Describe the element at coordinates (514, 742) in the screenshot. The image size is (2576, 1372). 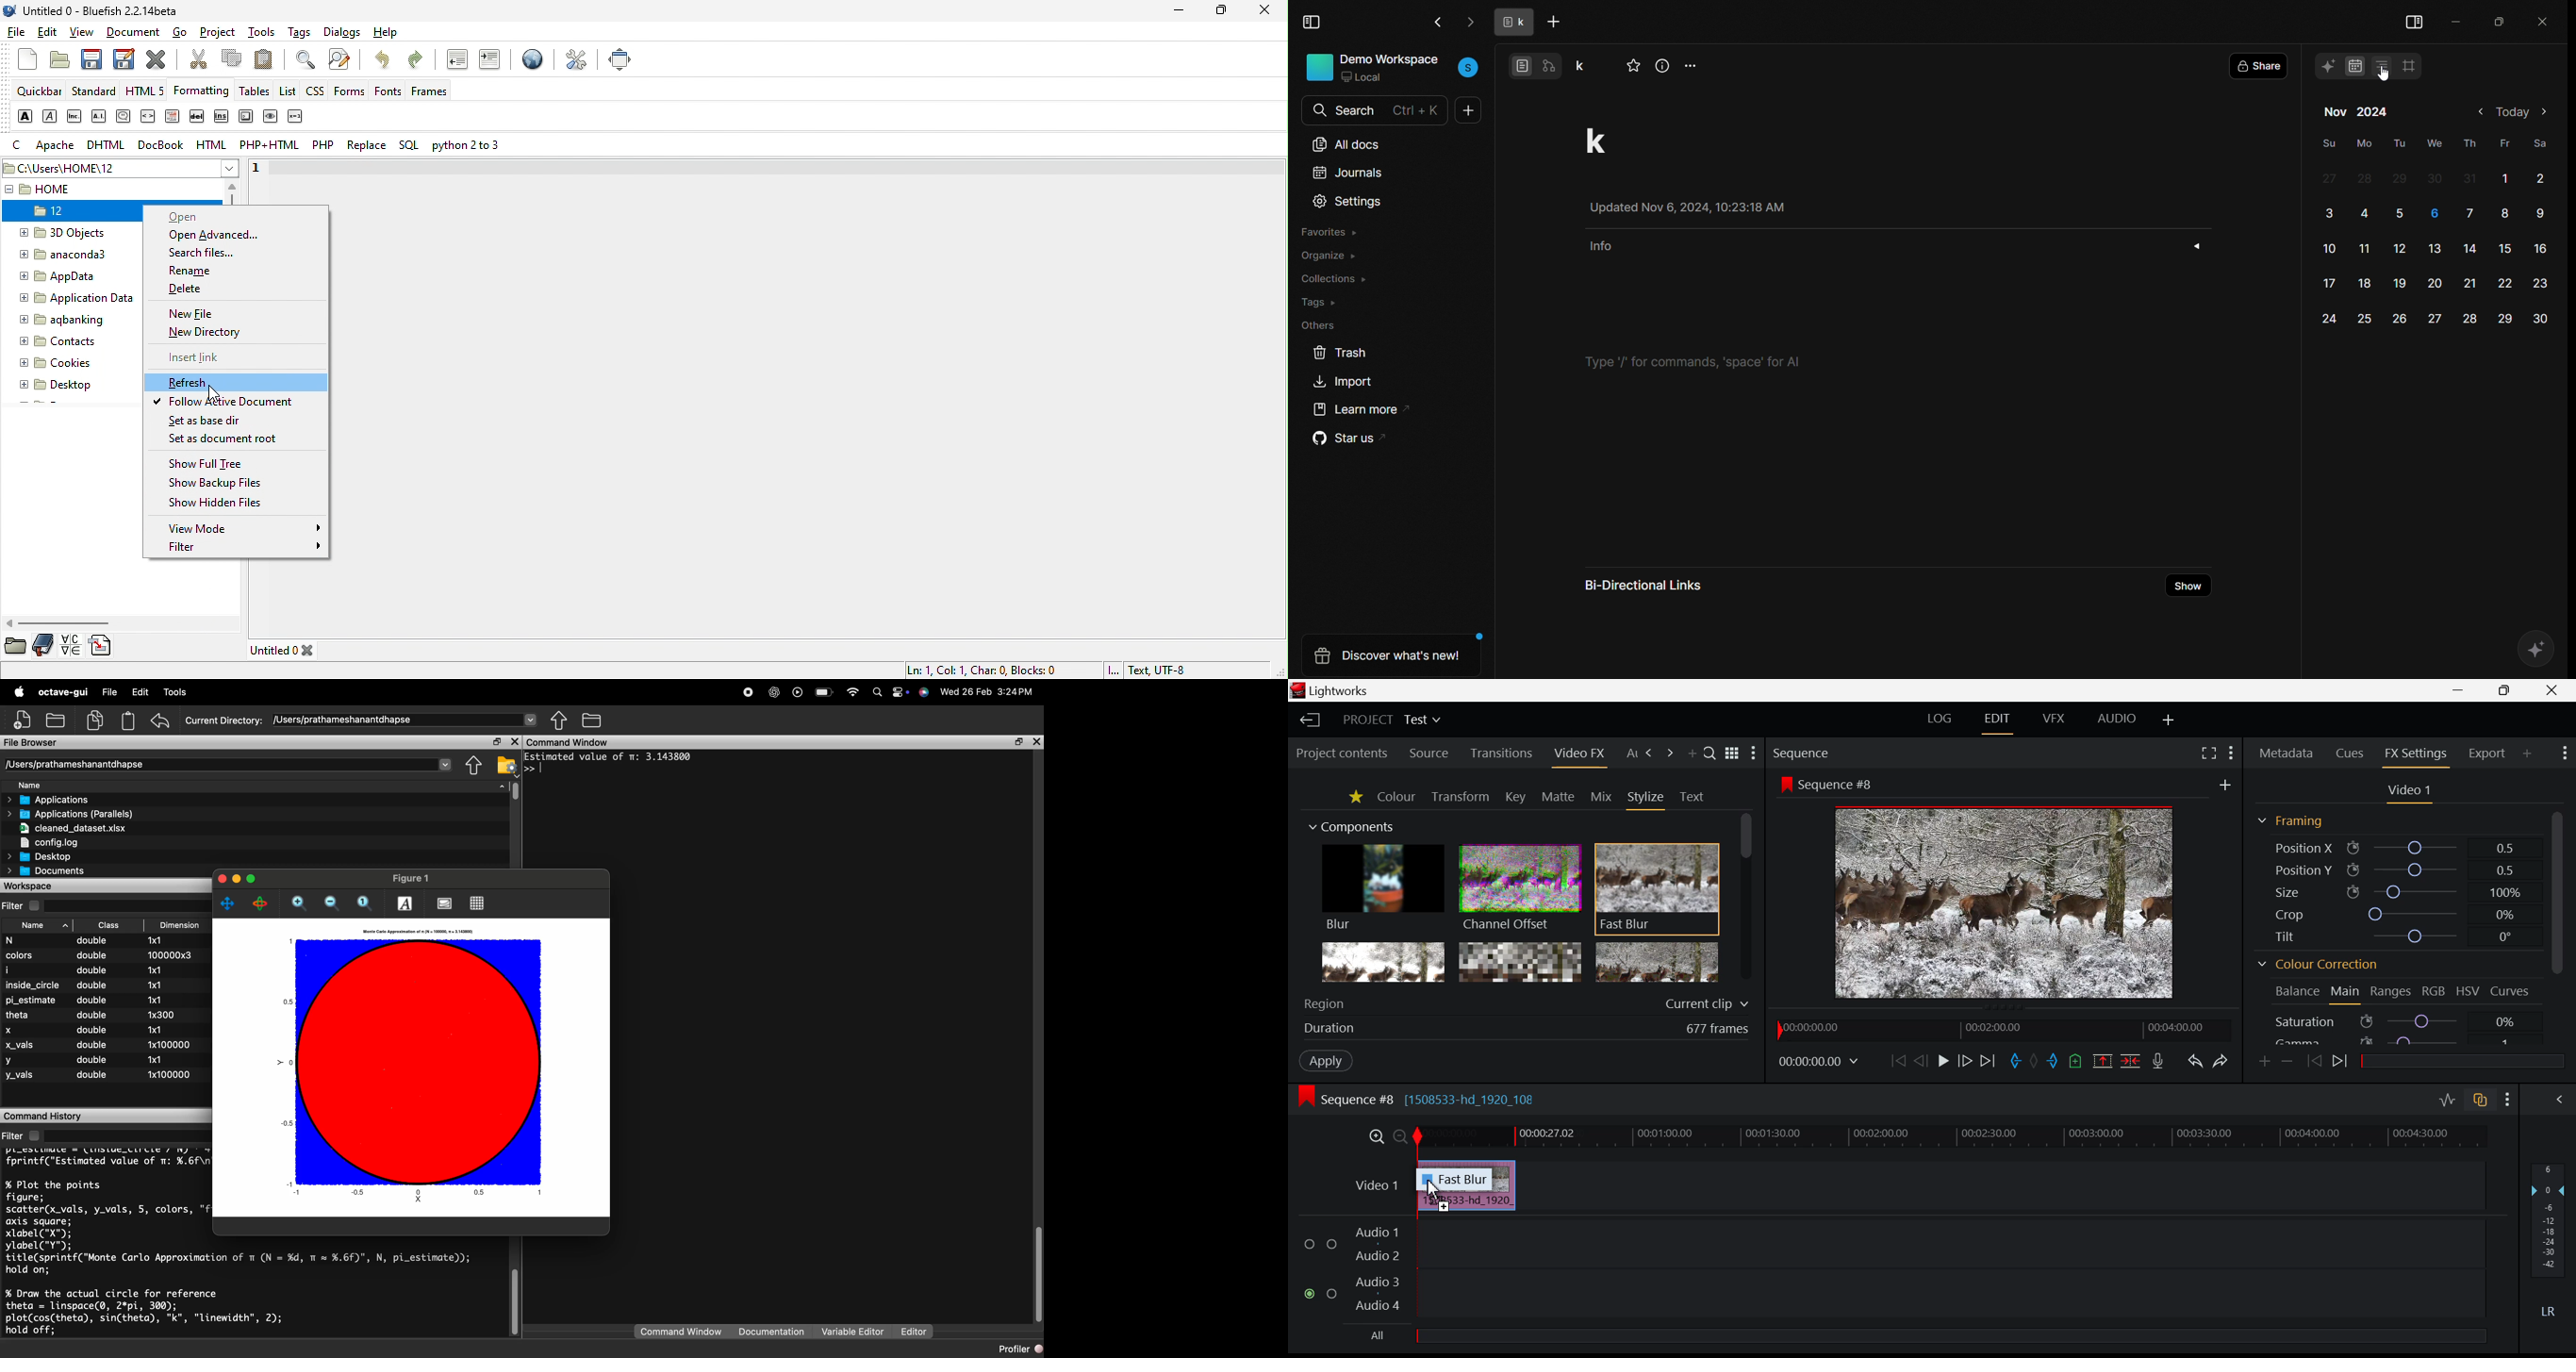
I see `Close` at that location.